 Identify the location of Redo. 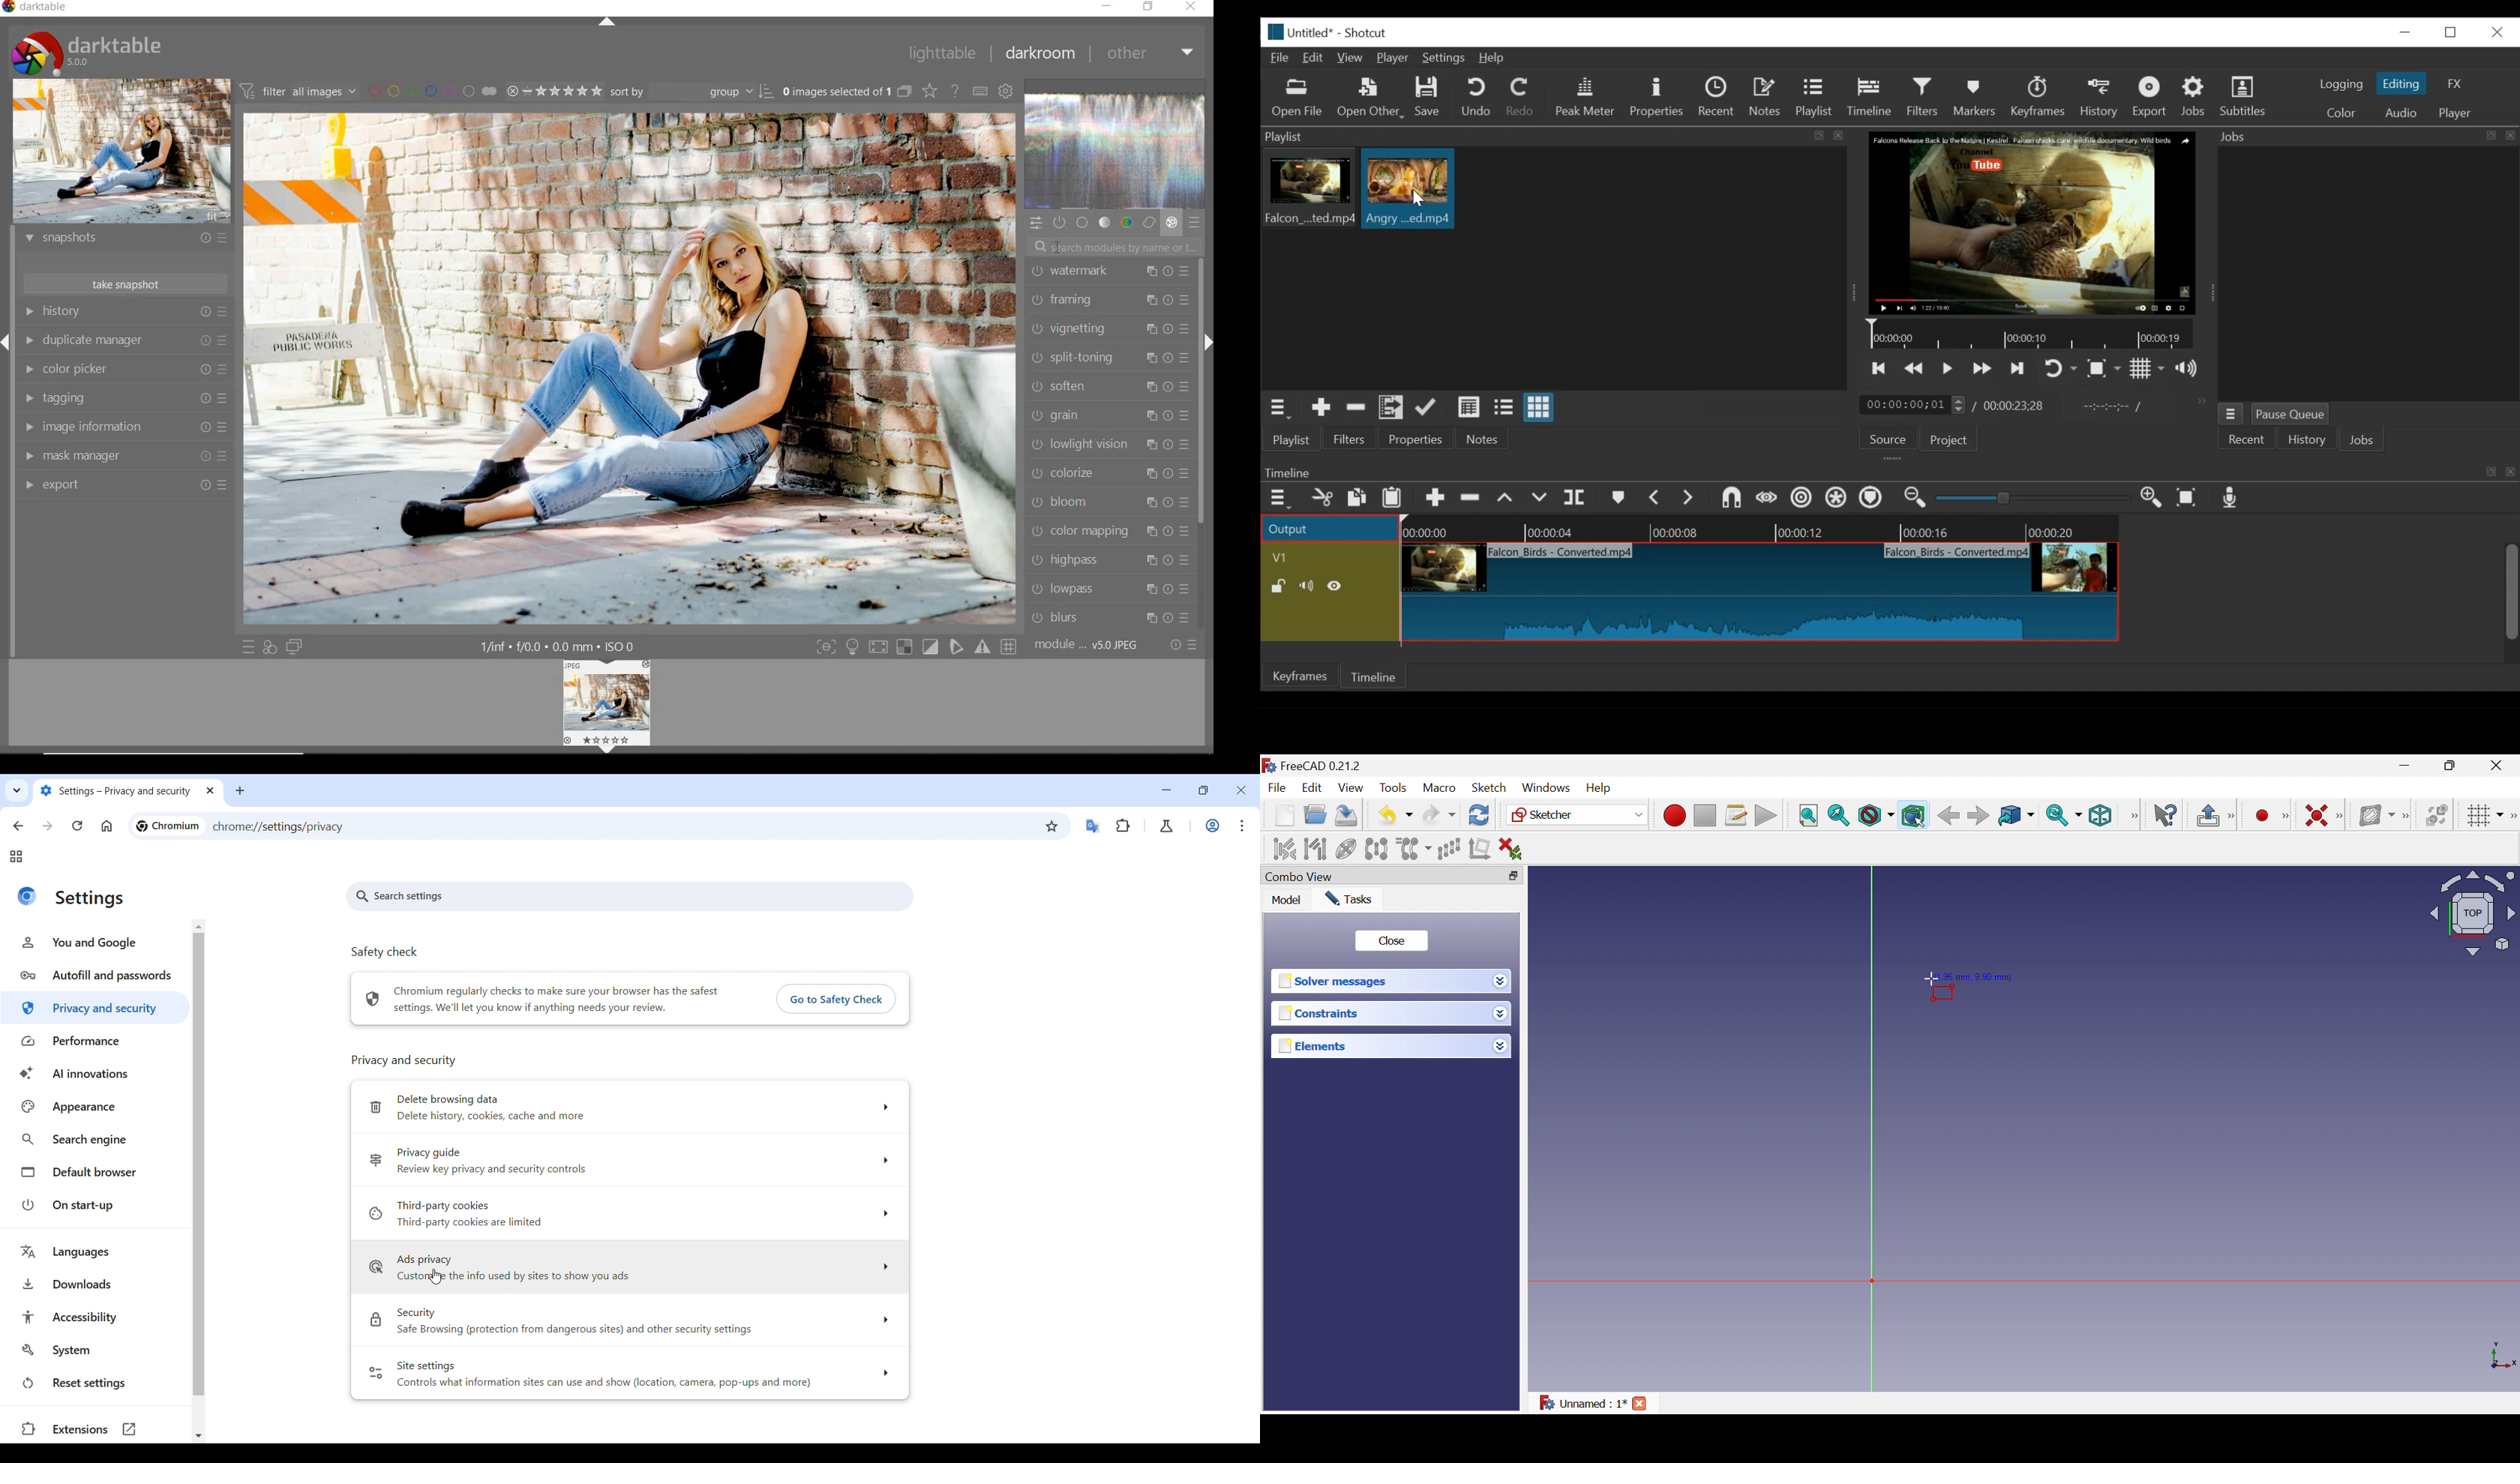
(1437, 815).